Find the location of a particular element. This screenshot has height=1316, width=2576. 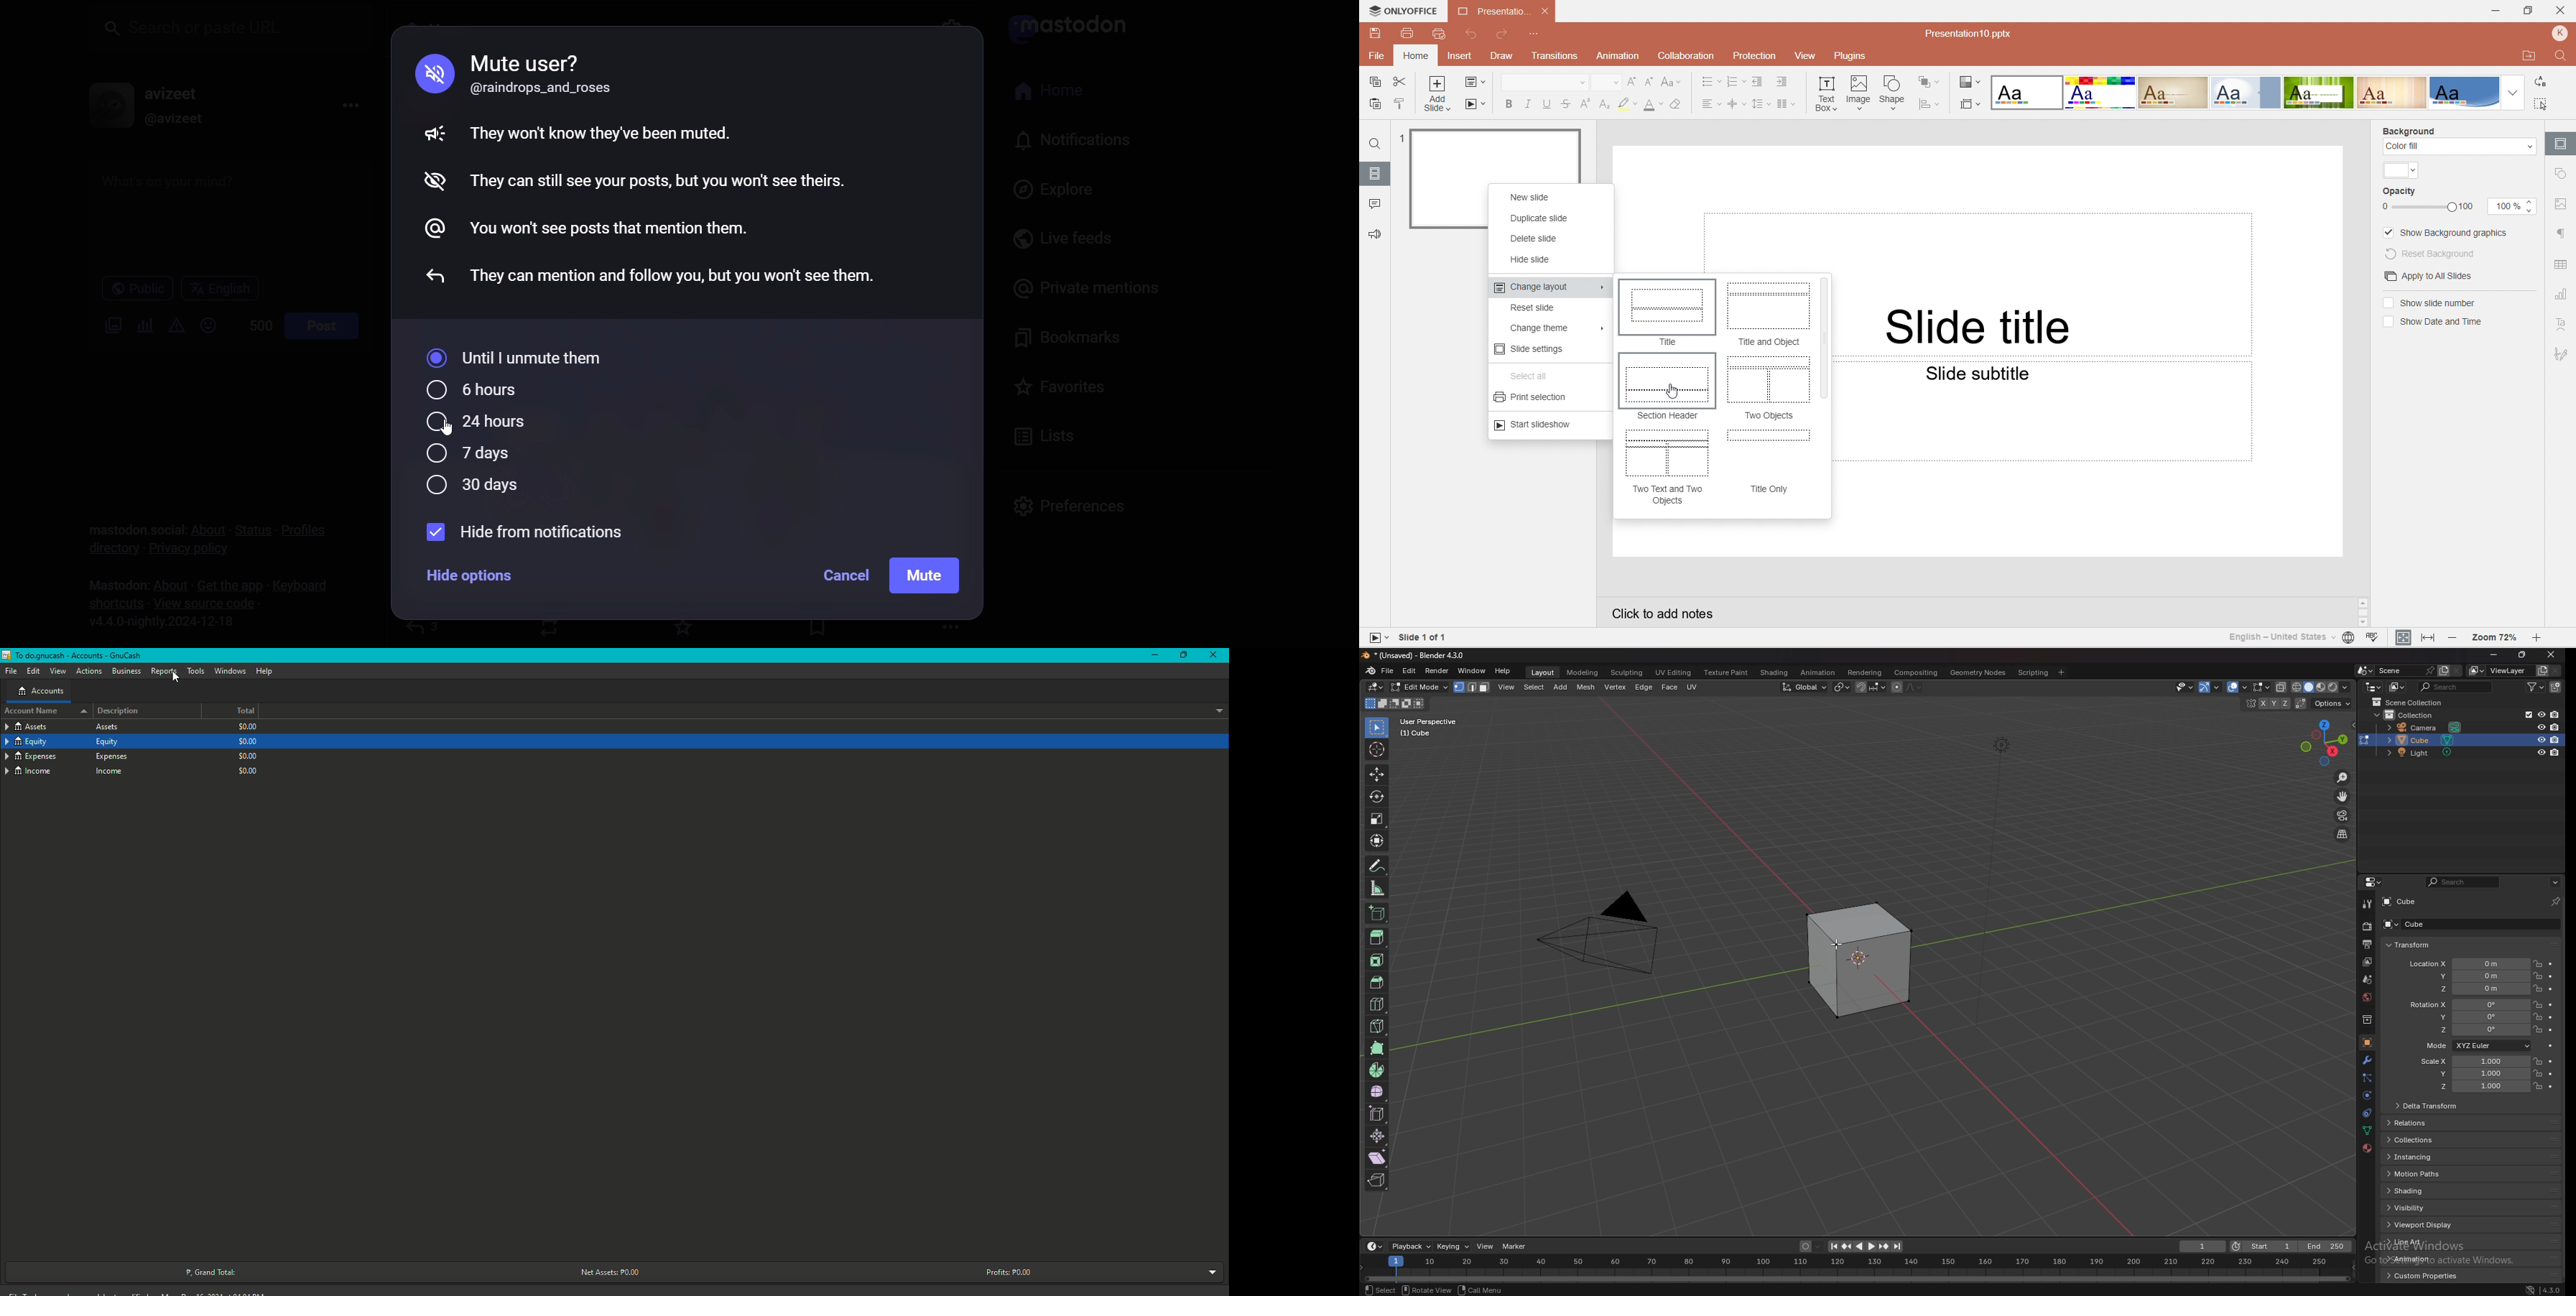

remove view layer is located at coordinates (2557, 671).